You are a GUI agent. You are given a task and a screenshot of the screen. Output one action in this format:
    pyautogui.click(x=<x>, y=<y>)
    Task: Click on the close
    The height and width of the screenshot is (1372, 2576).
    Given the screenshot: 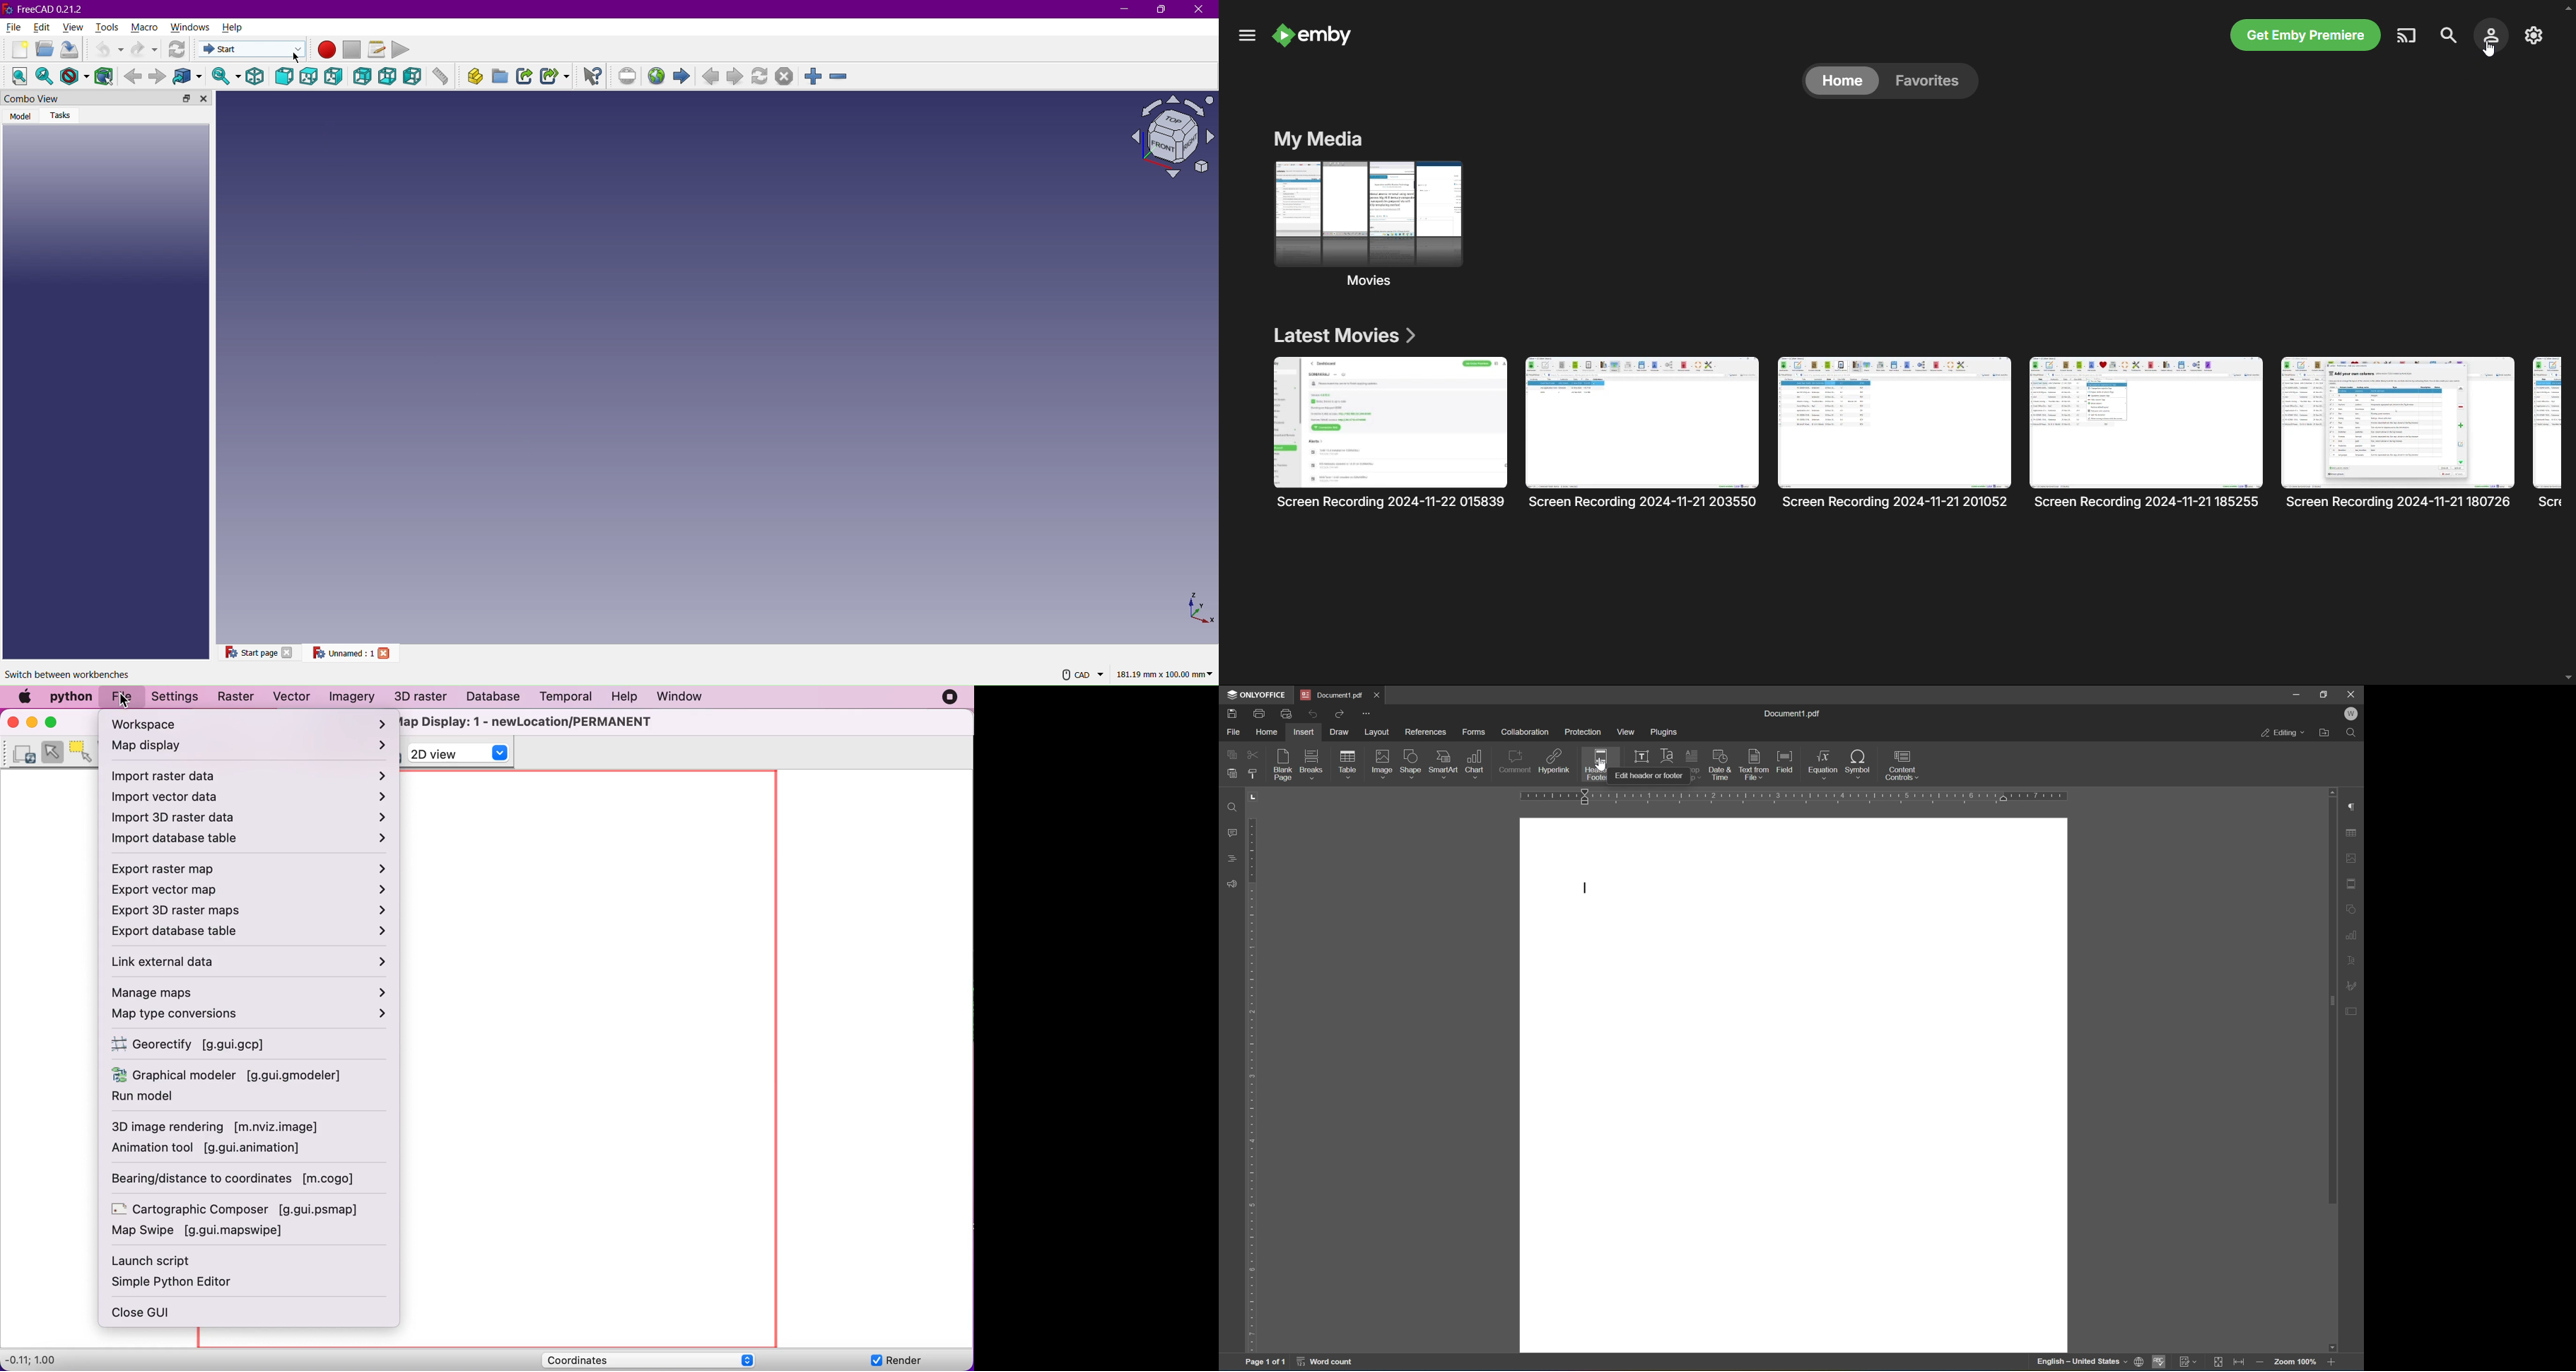 What is the action you would take?
    pyautogui.click(x=385, y=652)
    